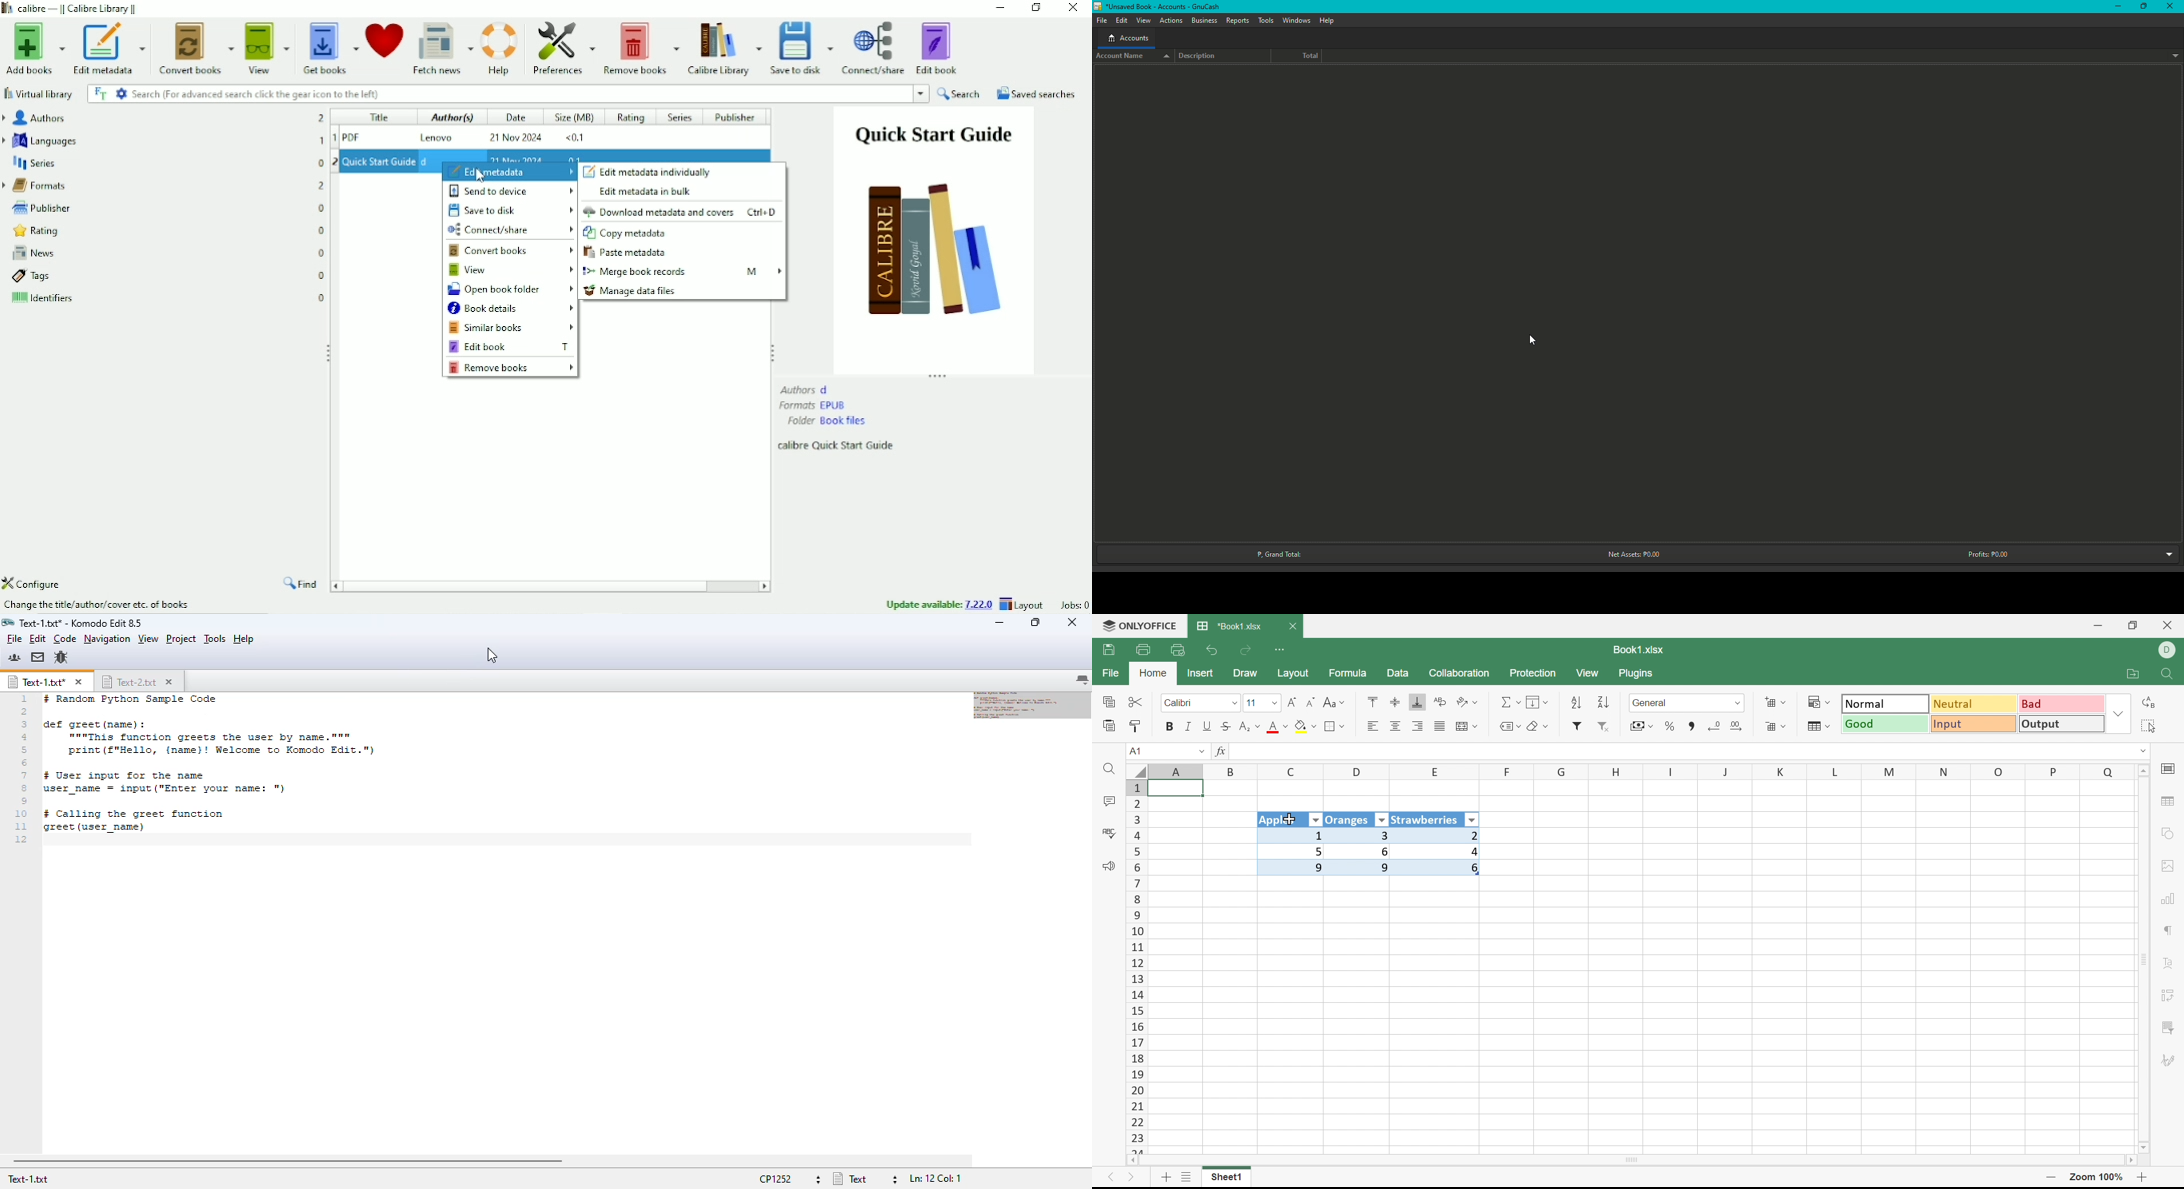 This screenshot has width=2184, height=1204. What do you see at coordinates (2145, 769) in the screenshot?
I see `Scroll Up` at bounding box center [2145, 769].